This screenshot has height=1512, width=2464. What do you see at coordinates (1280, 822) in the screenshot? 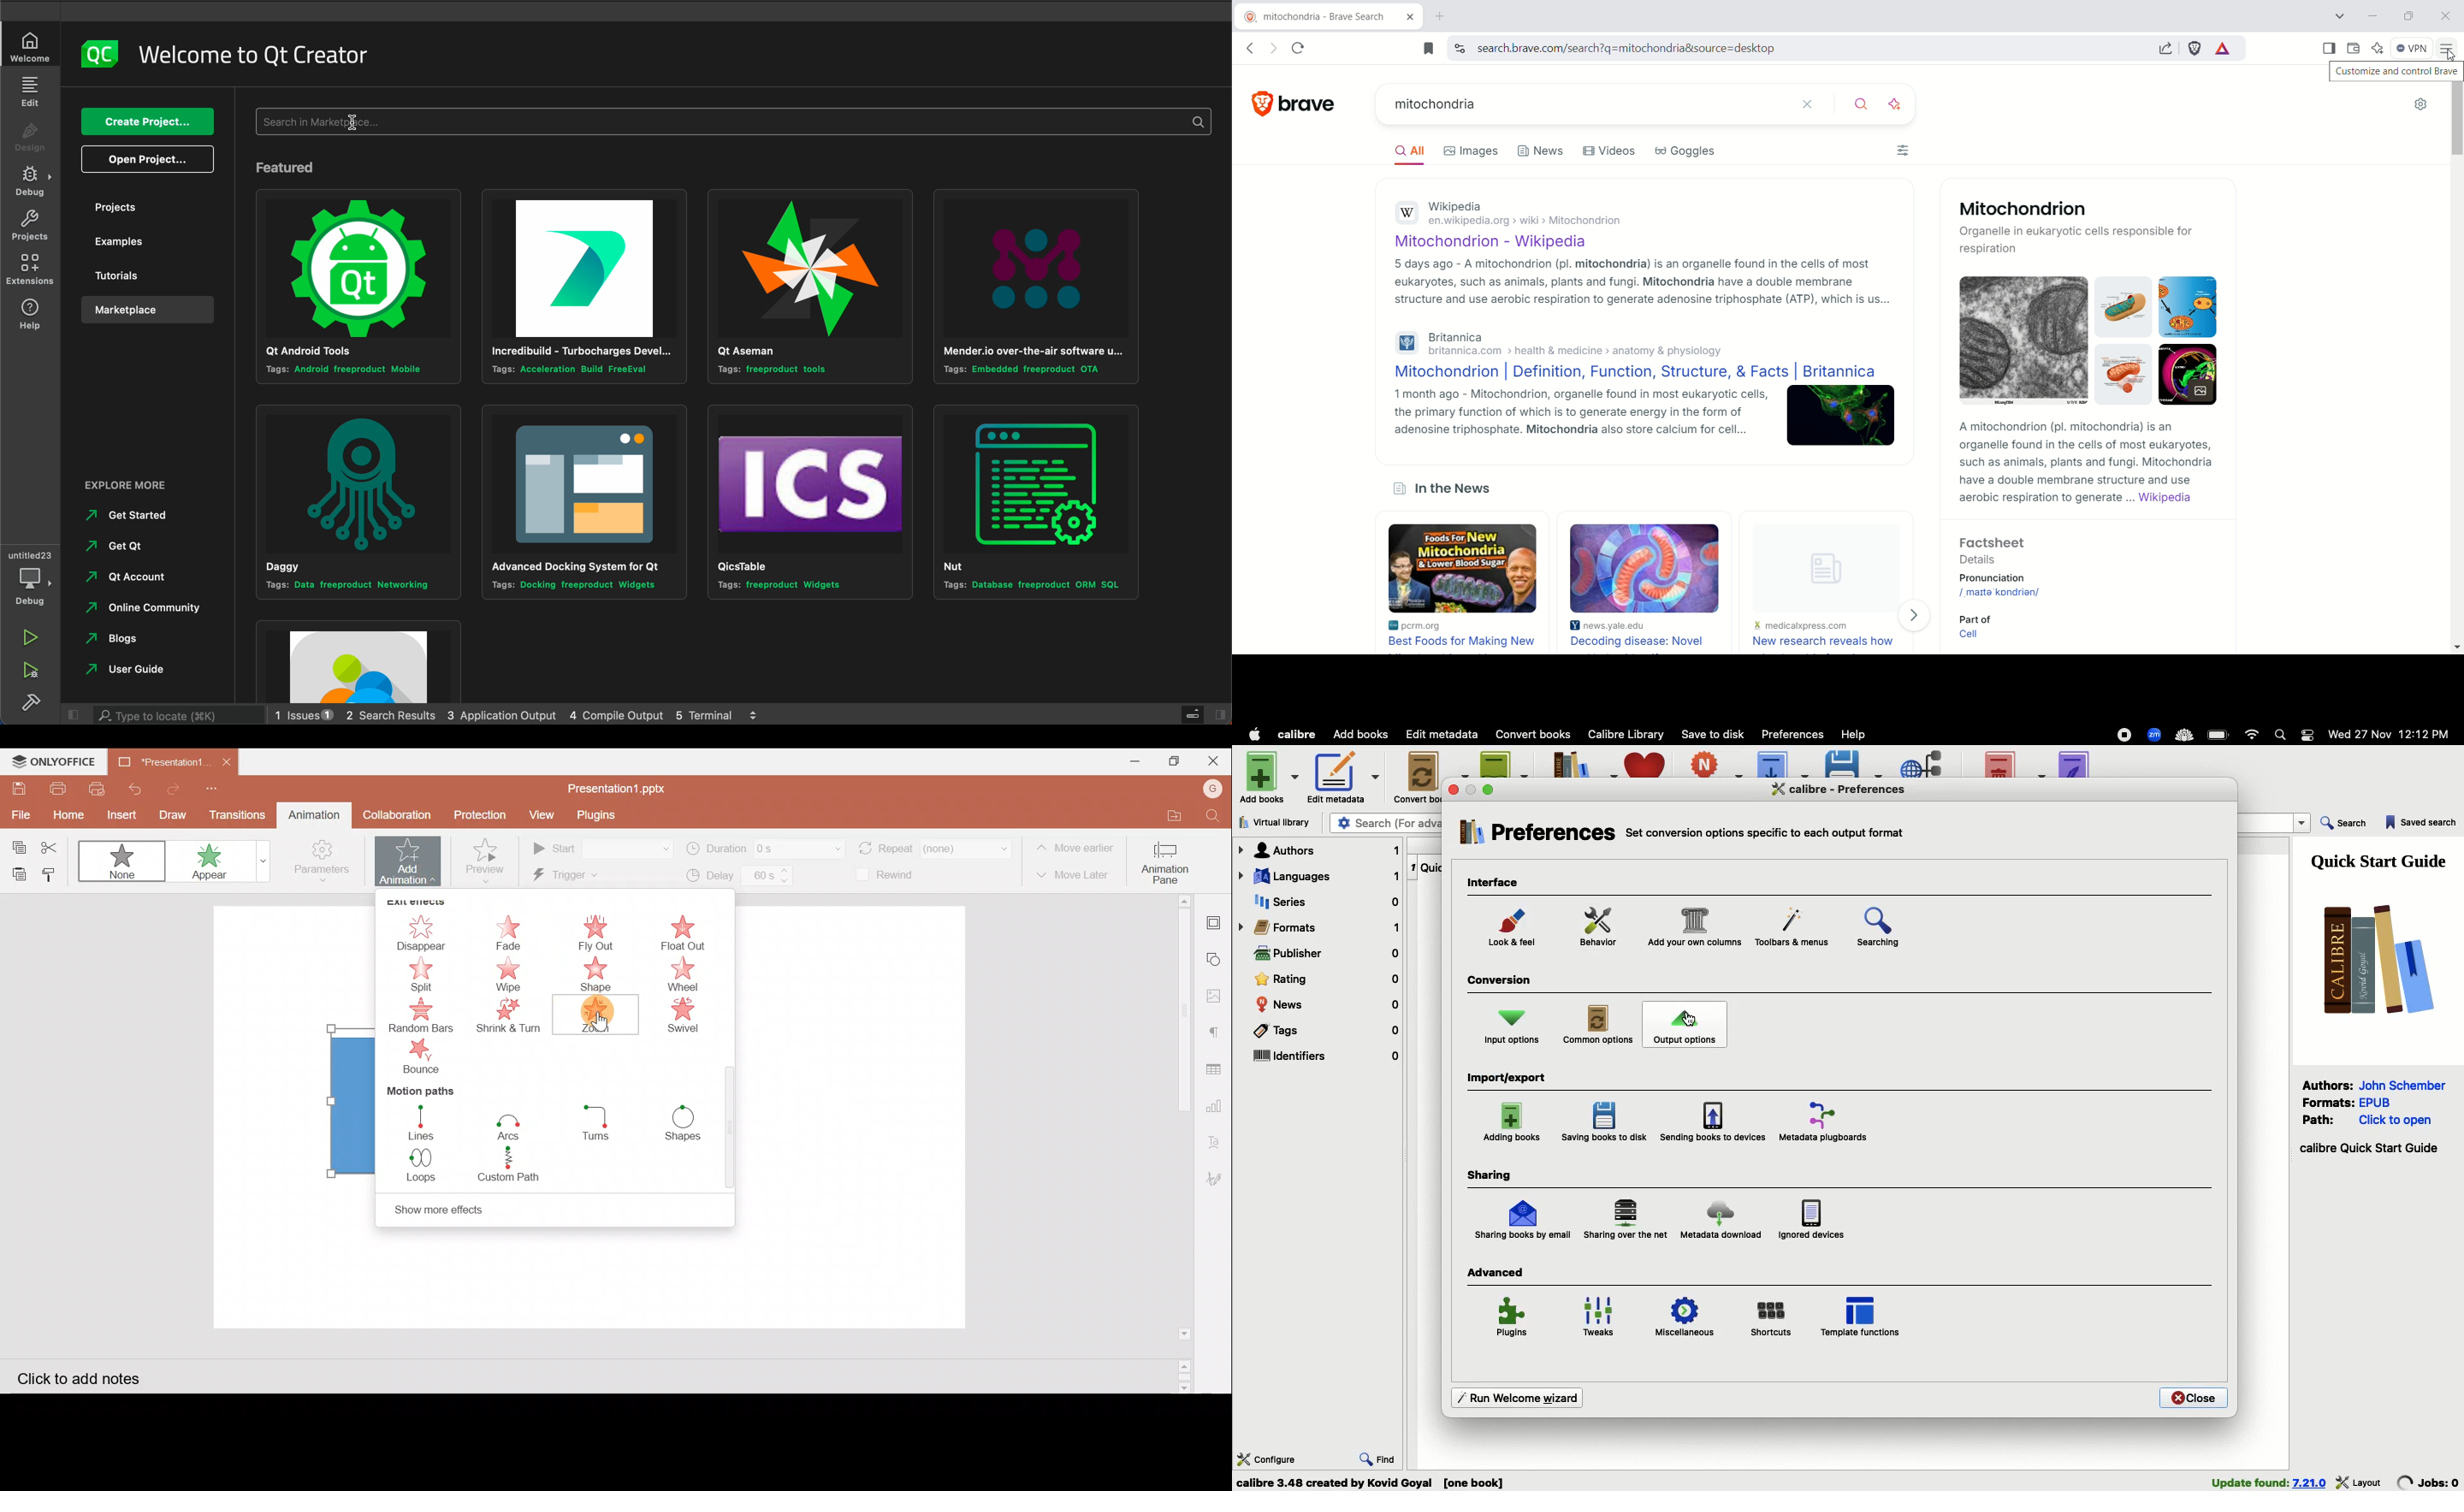
I see `Virtual library` at bounding box center [1280, 822].